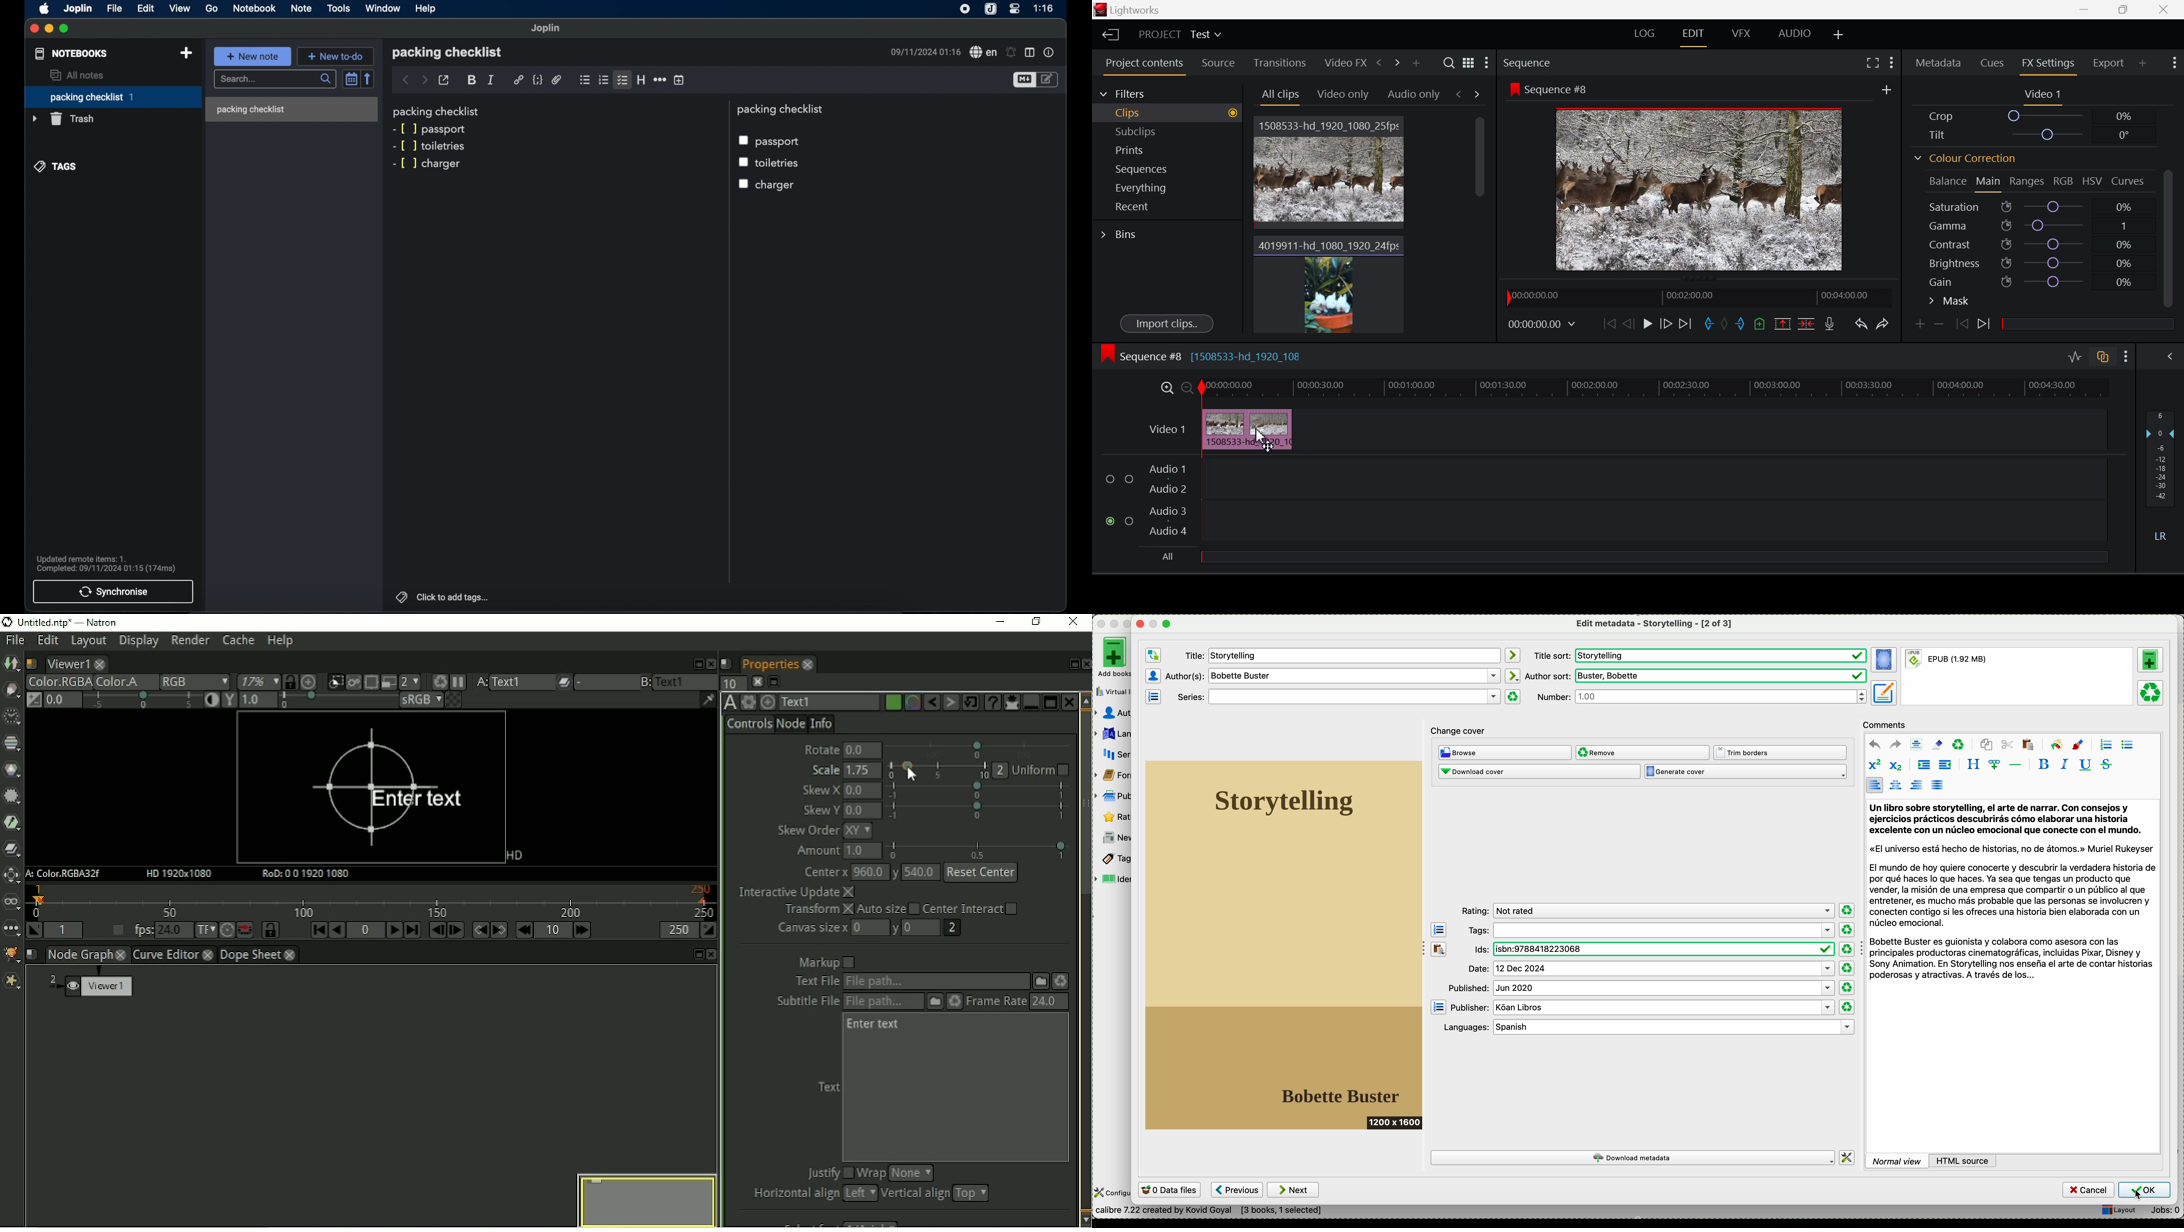  I want to click on Video Timeline, so click(1163, 431).